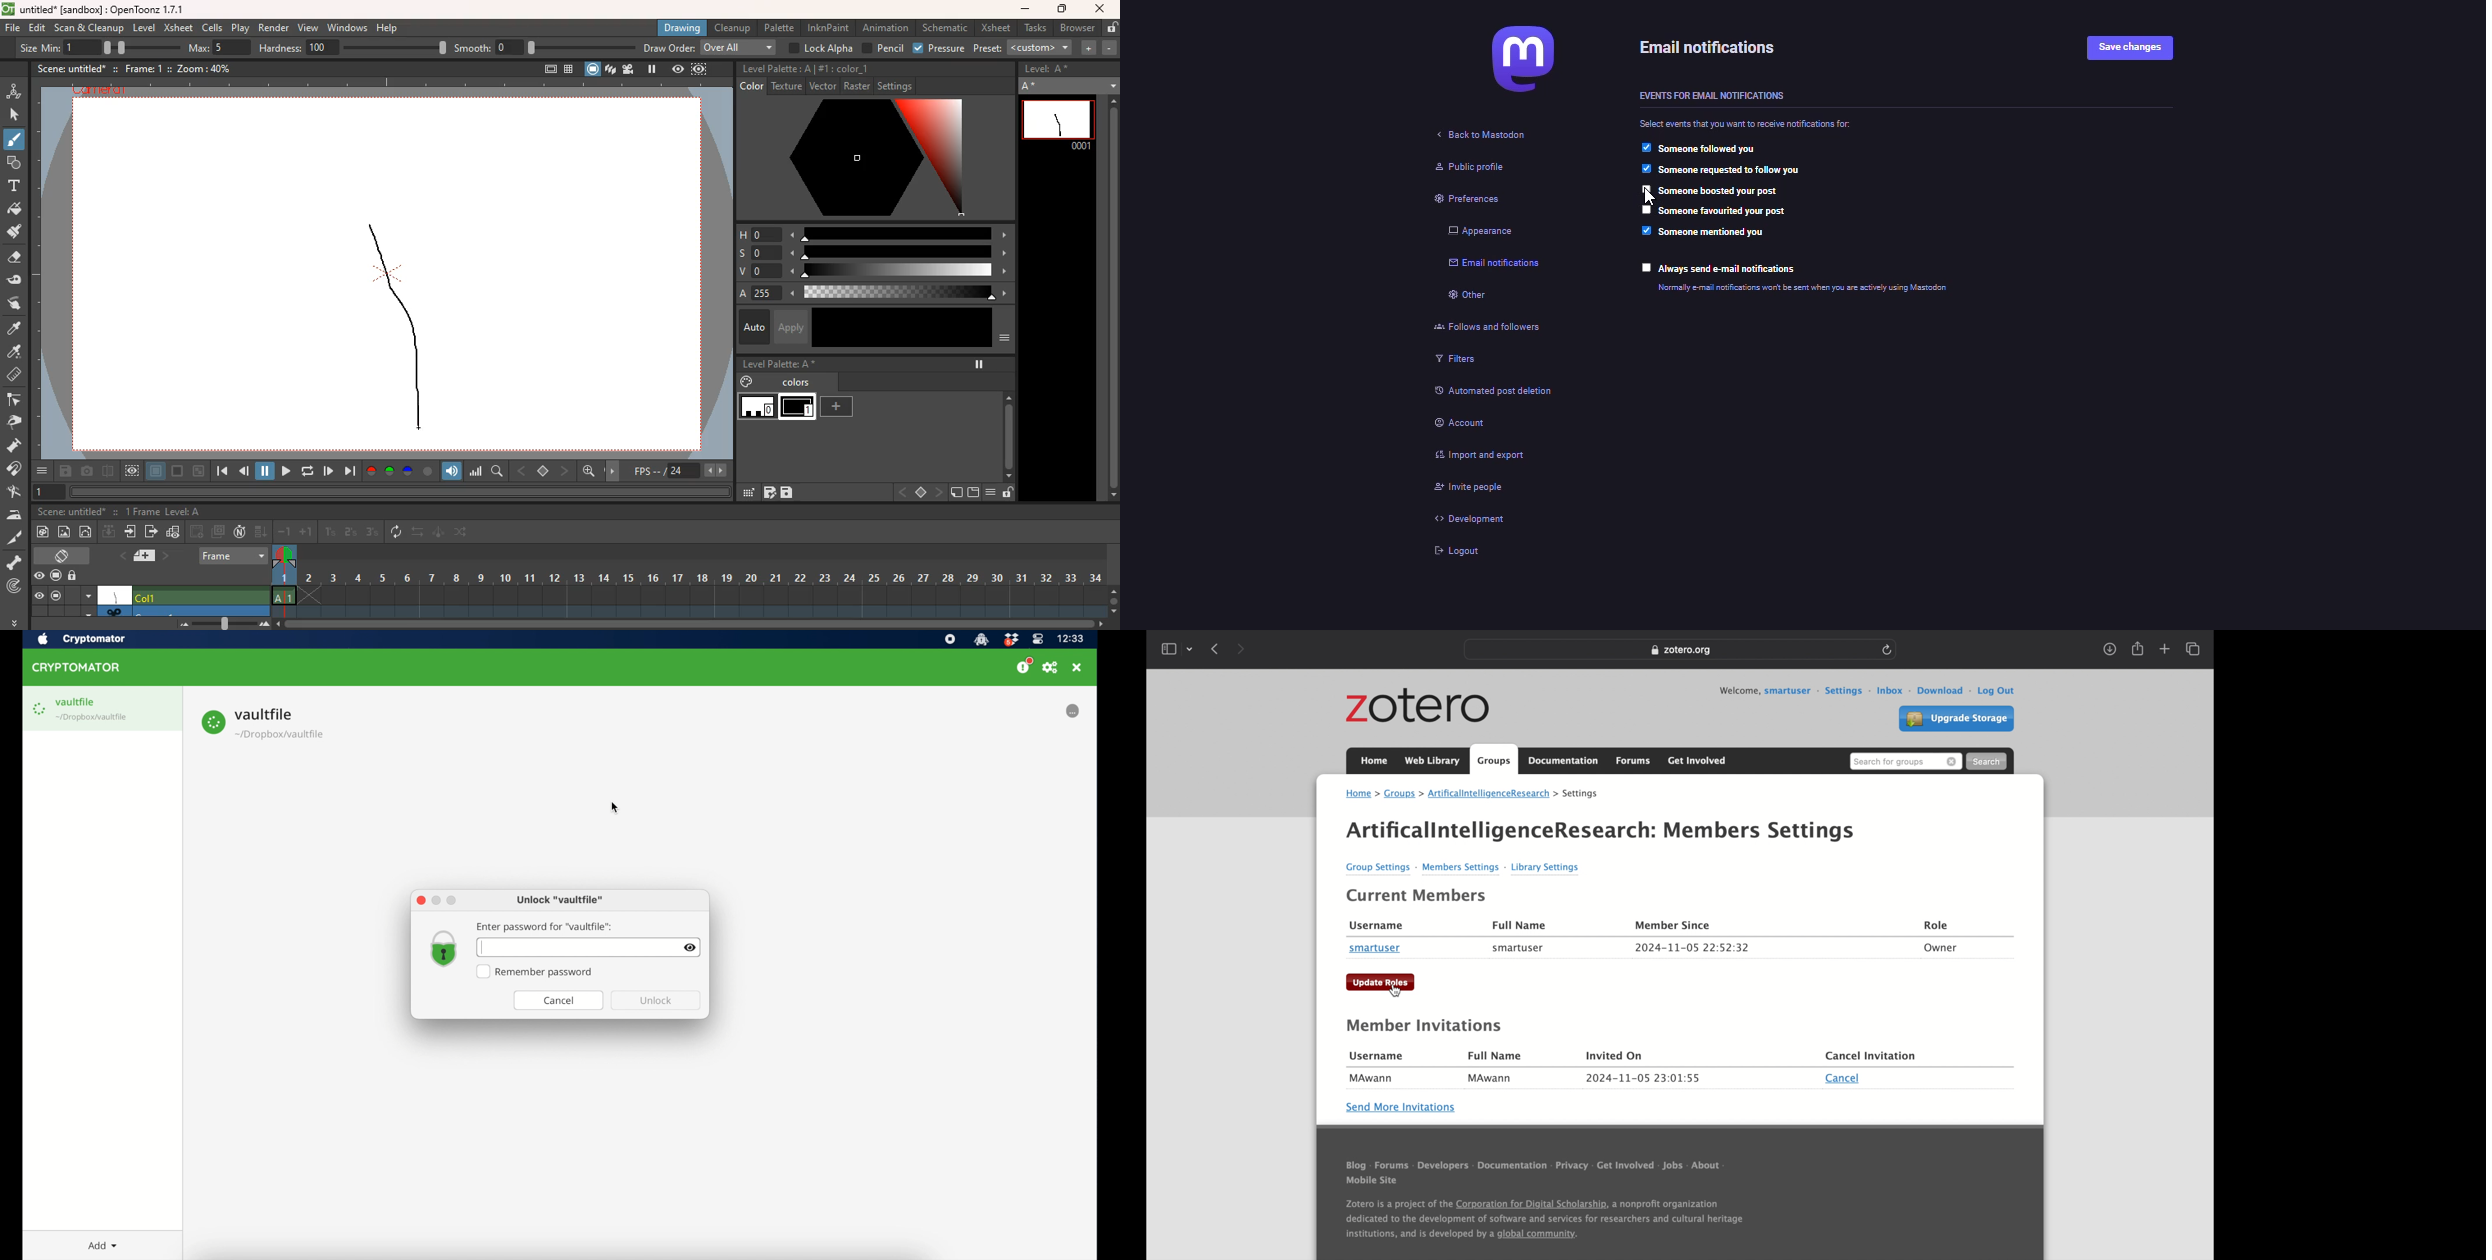 The height and width of the screenshot is (1260, 2492). What do you see at coordinates (349, 472) in the screenshot?
I see `forward` at bounding box center [349, 472].